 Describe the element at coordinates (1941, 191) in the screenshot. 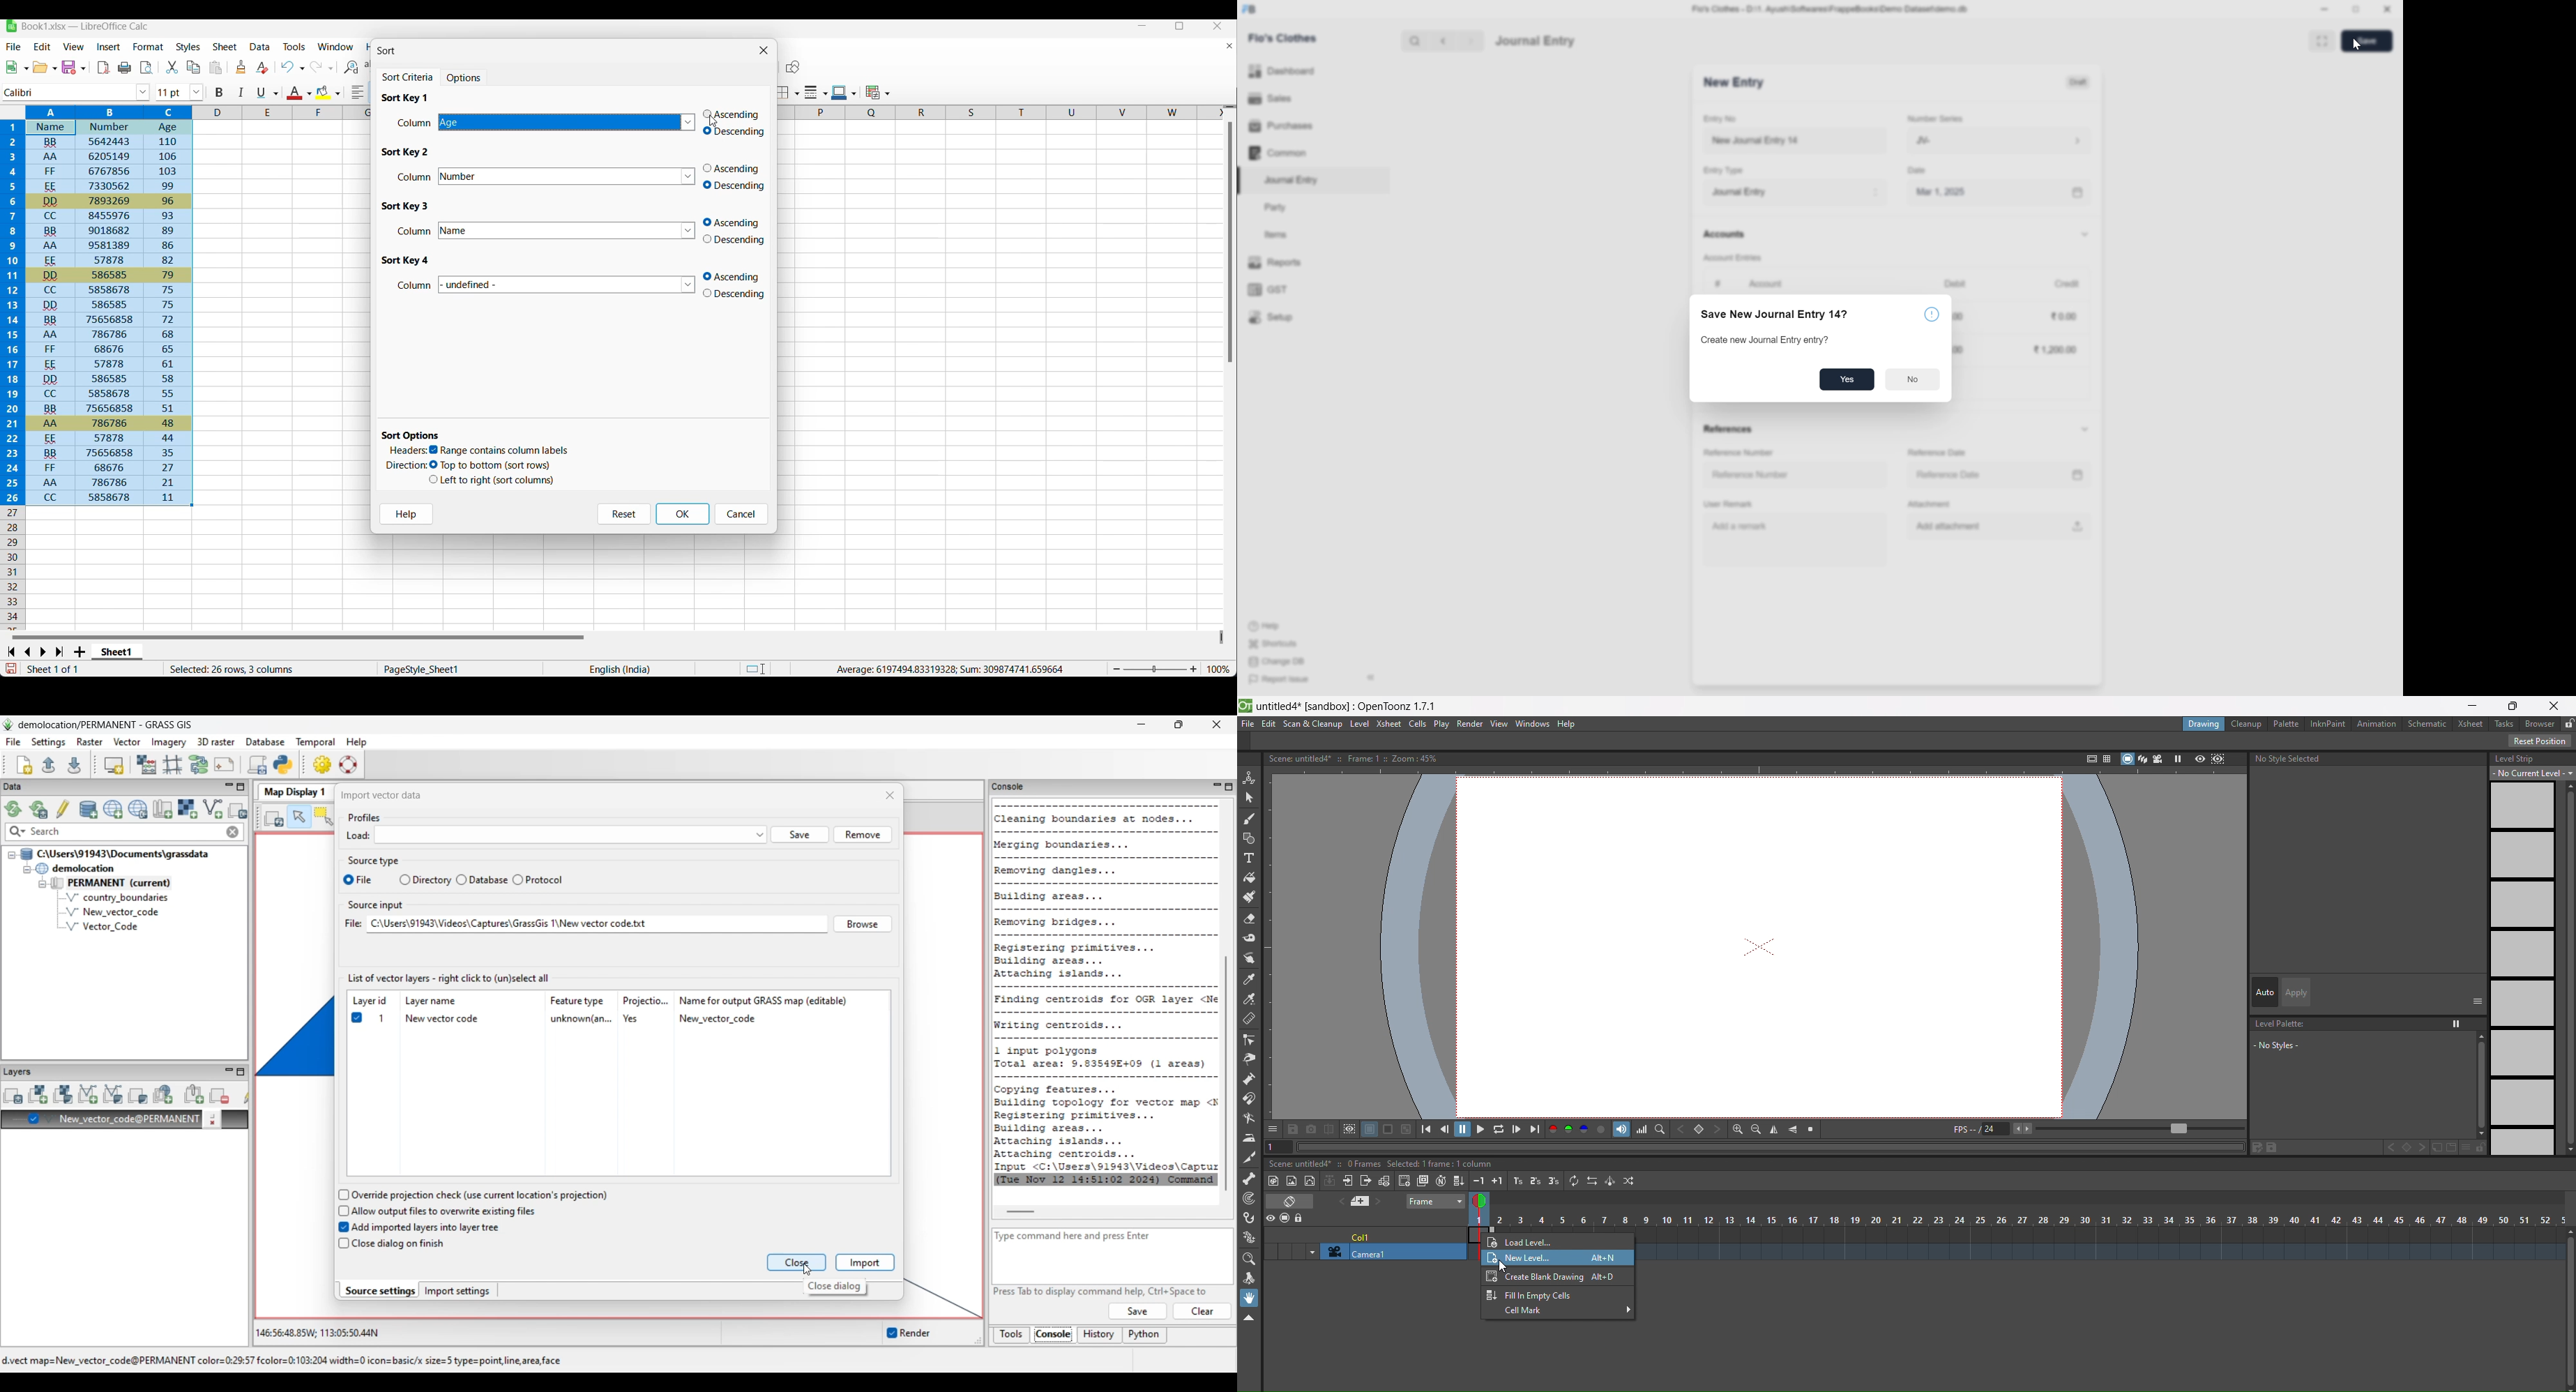

I see `Mar 1, 2025` at that location.